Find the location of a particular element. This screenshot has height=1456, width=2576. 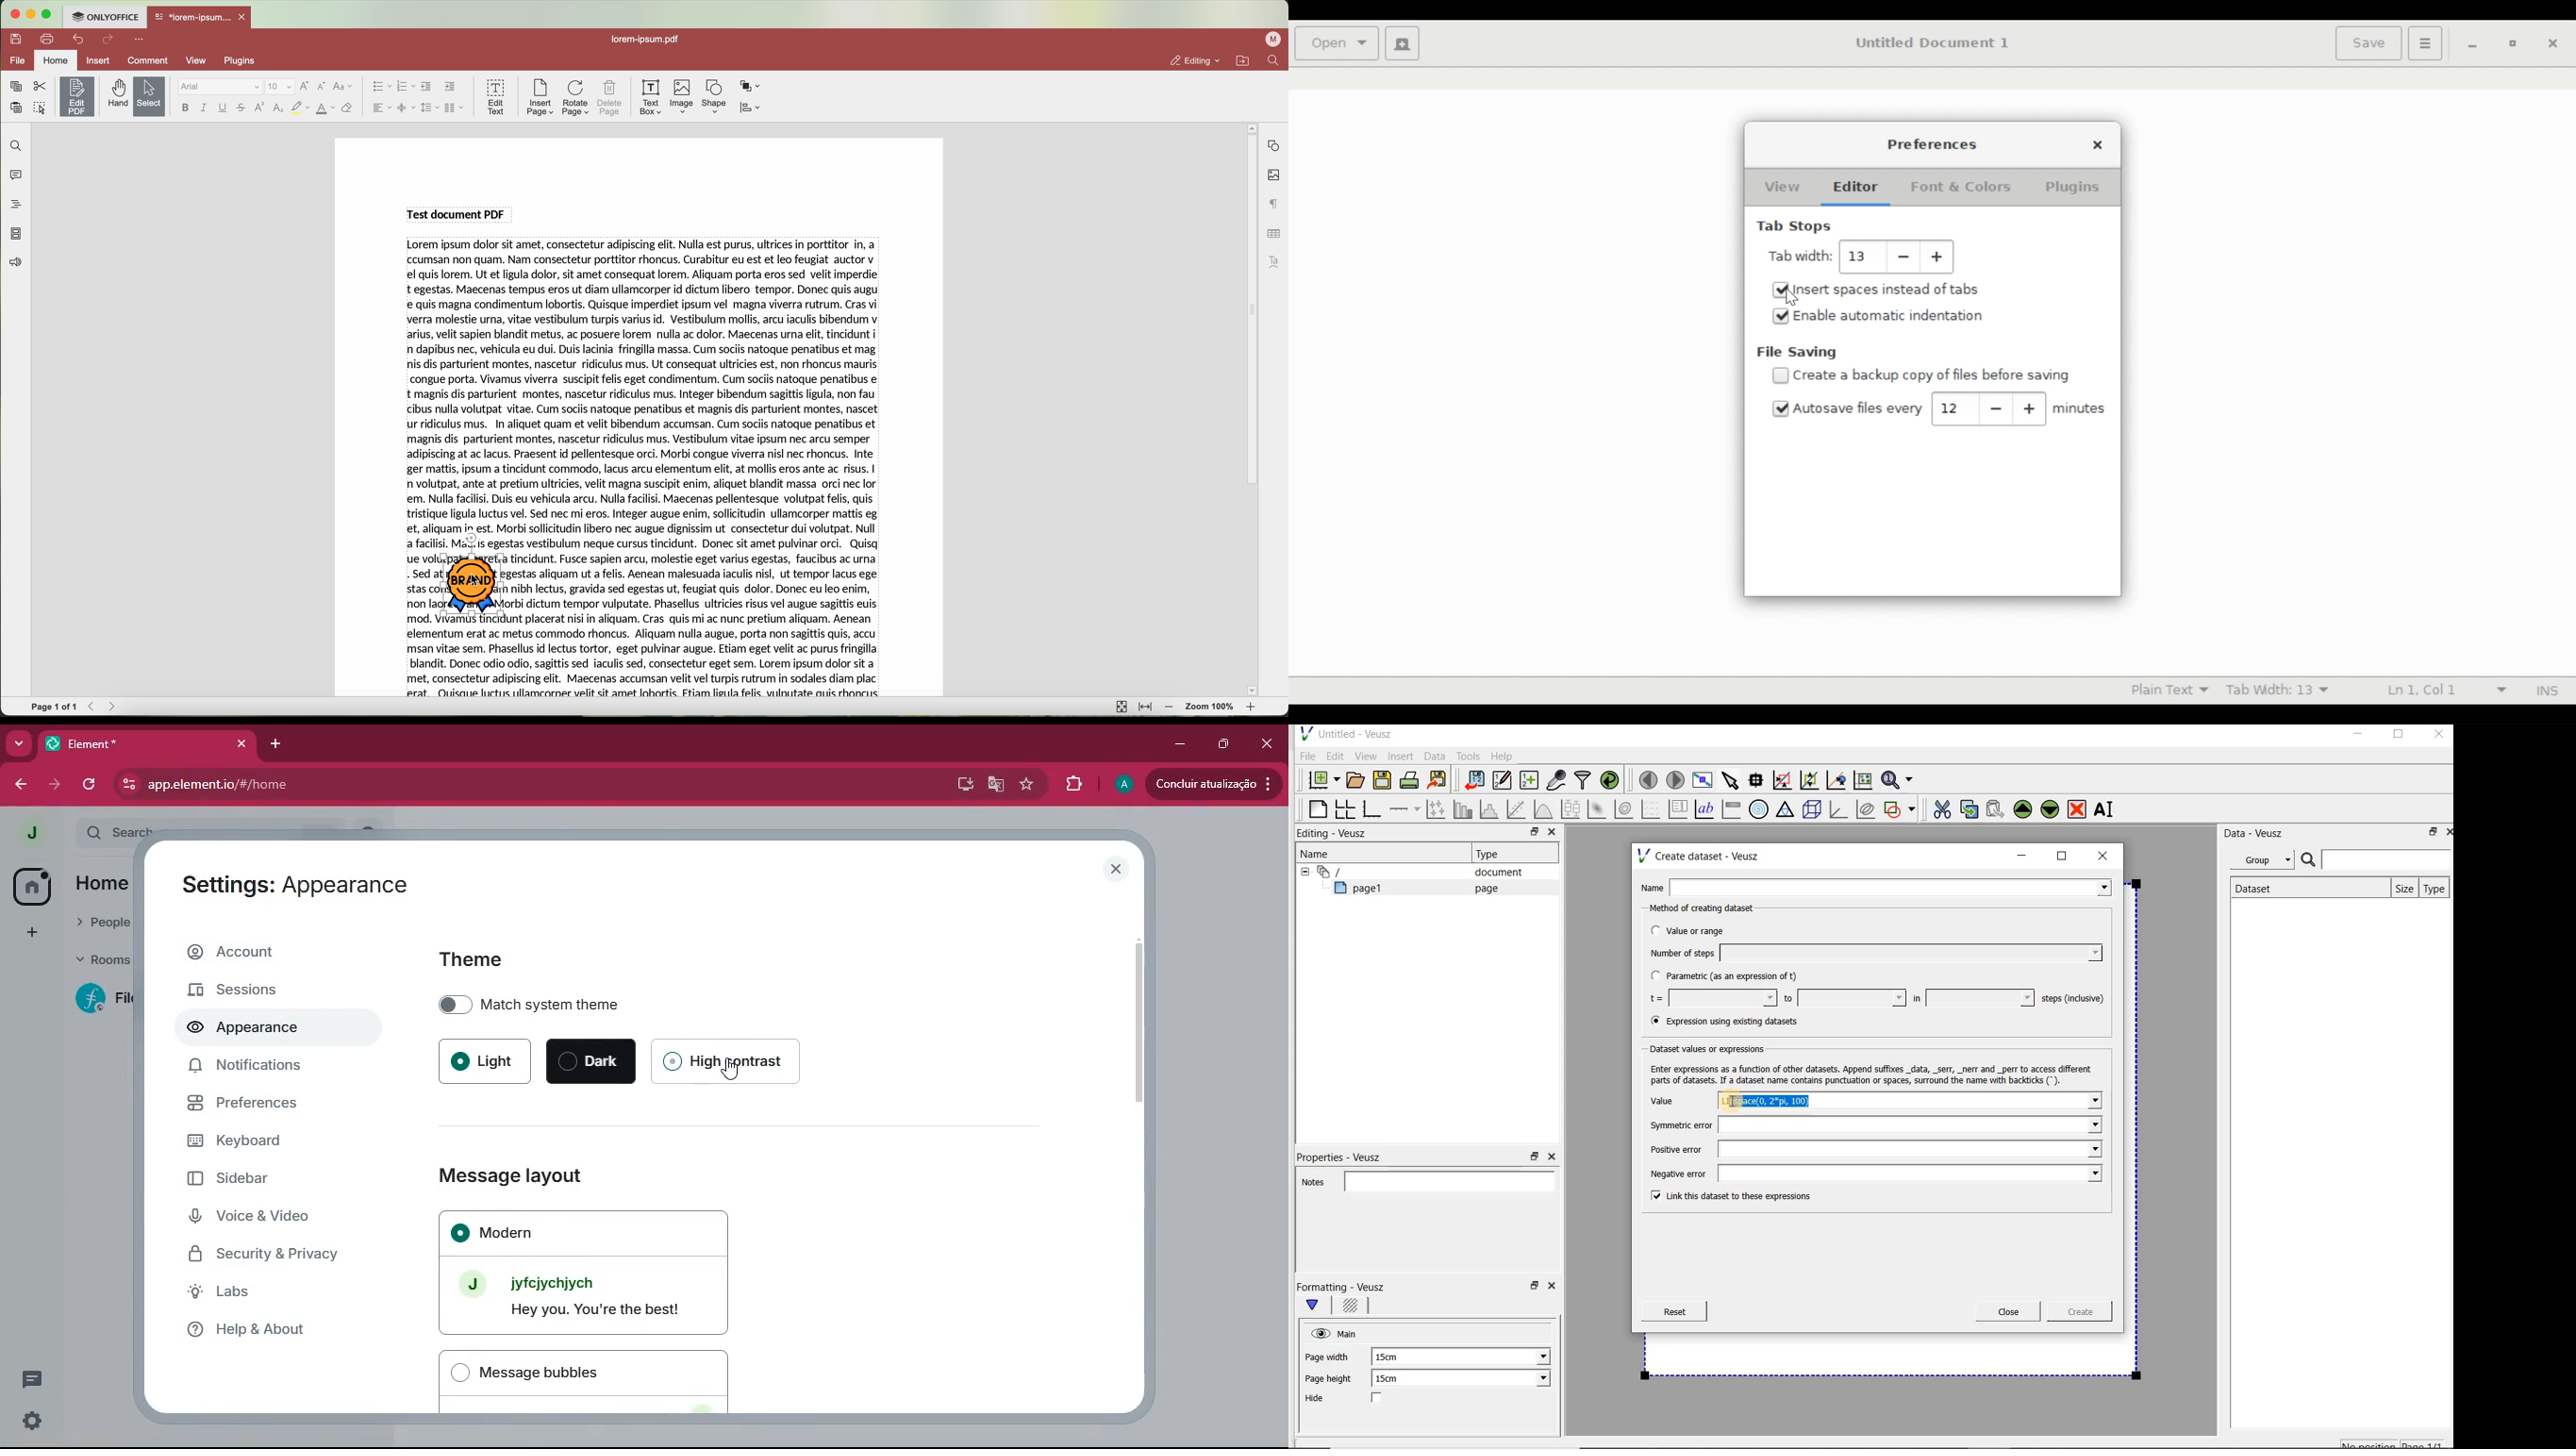

match system theme is located at coordinates (645, 1004).